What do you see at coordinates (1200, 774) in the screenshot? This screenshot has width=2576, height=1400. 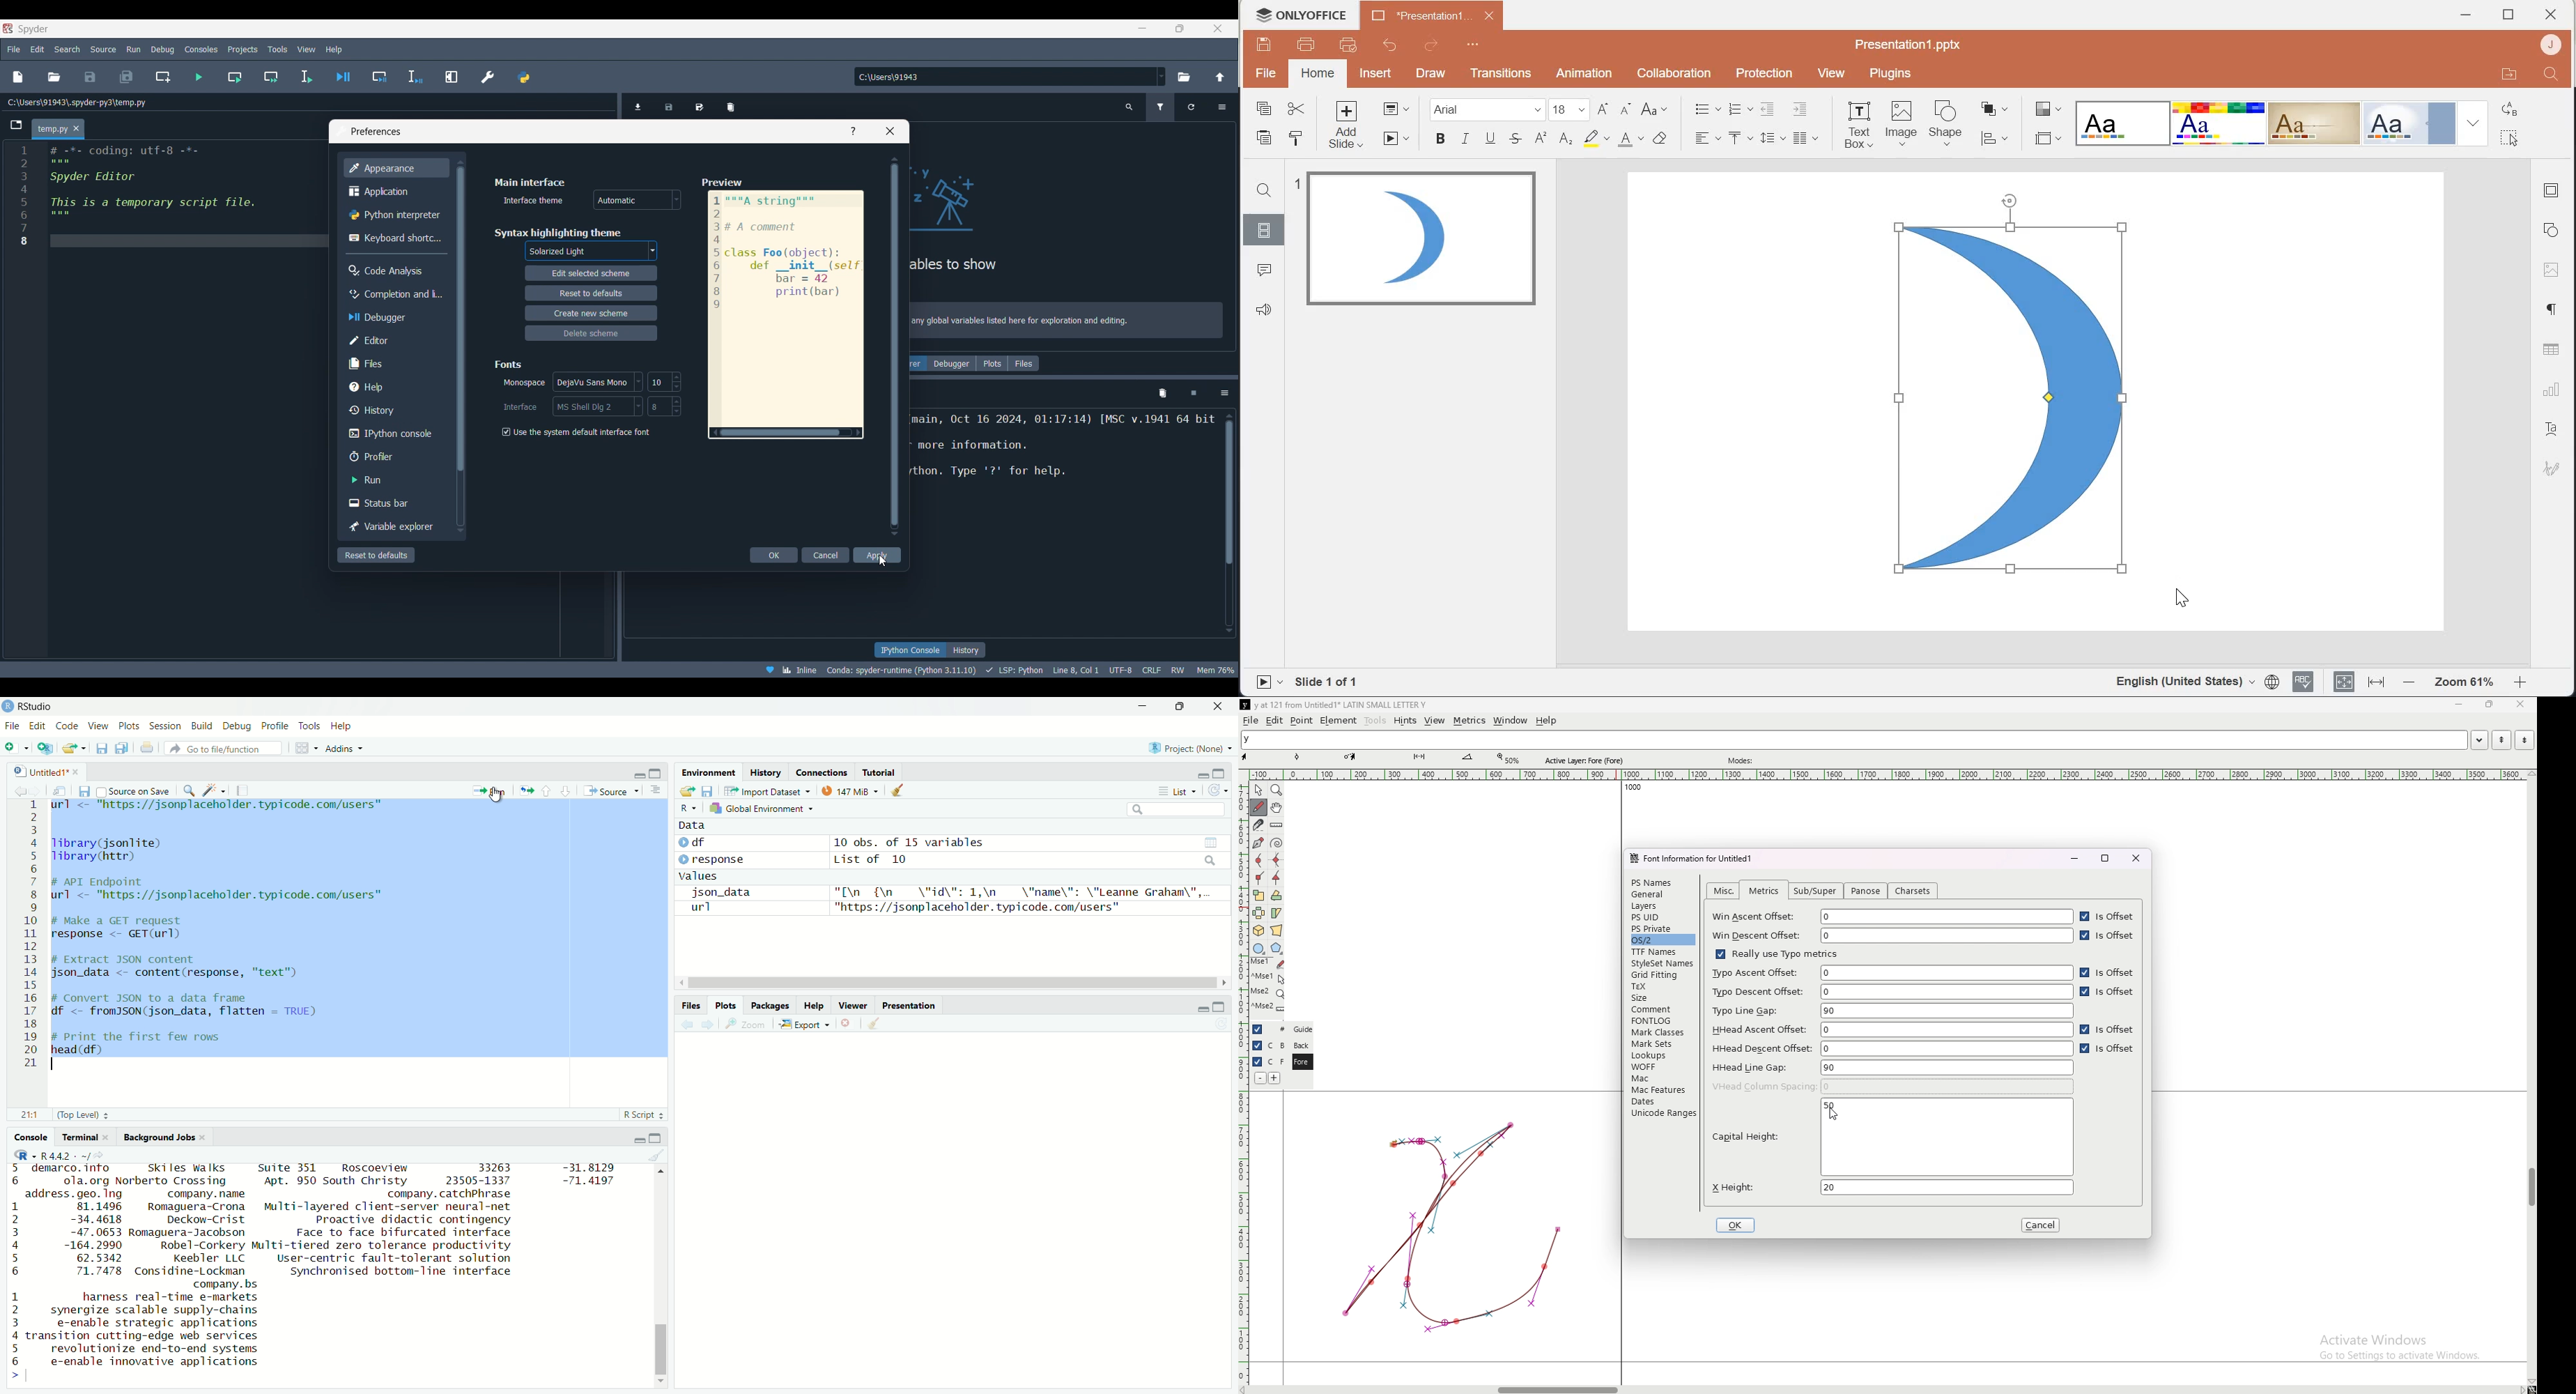 I see `Minimize` at bounding box center [1200, 774].